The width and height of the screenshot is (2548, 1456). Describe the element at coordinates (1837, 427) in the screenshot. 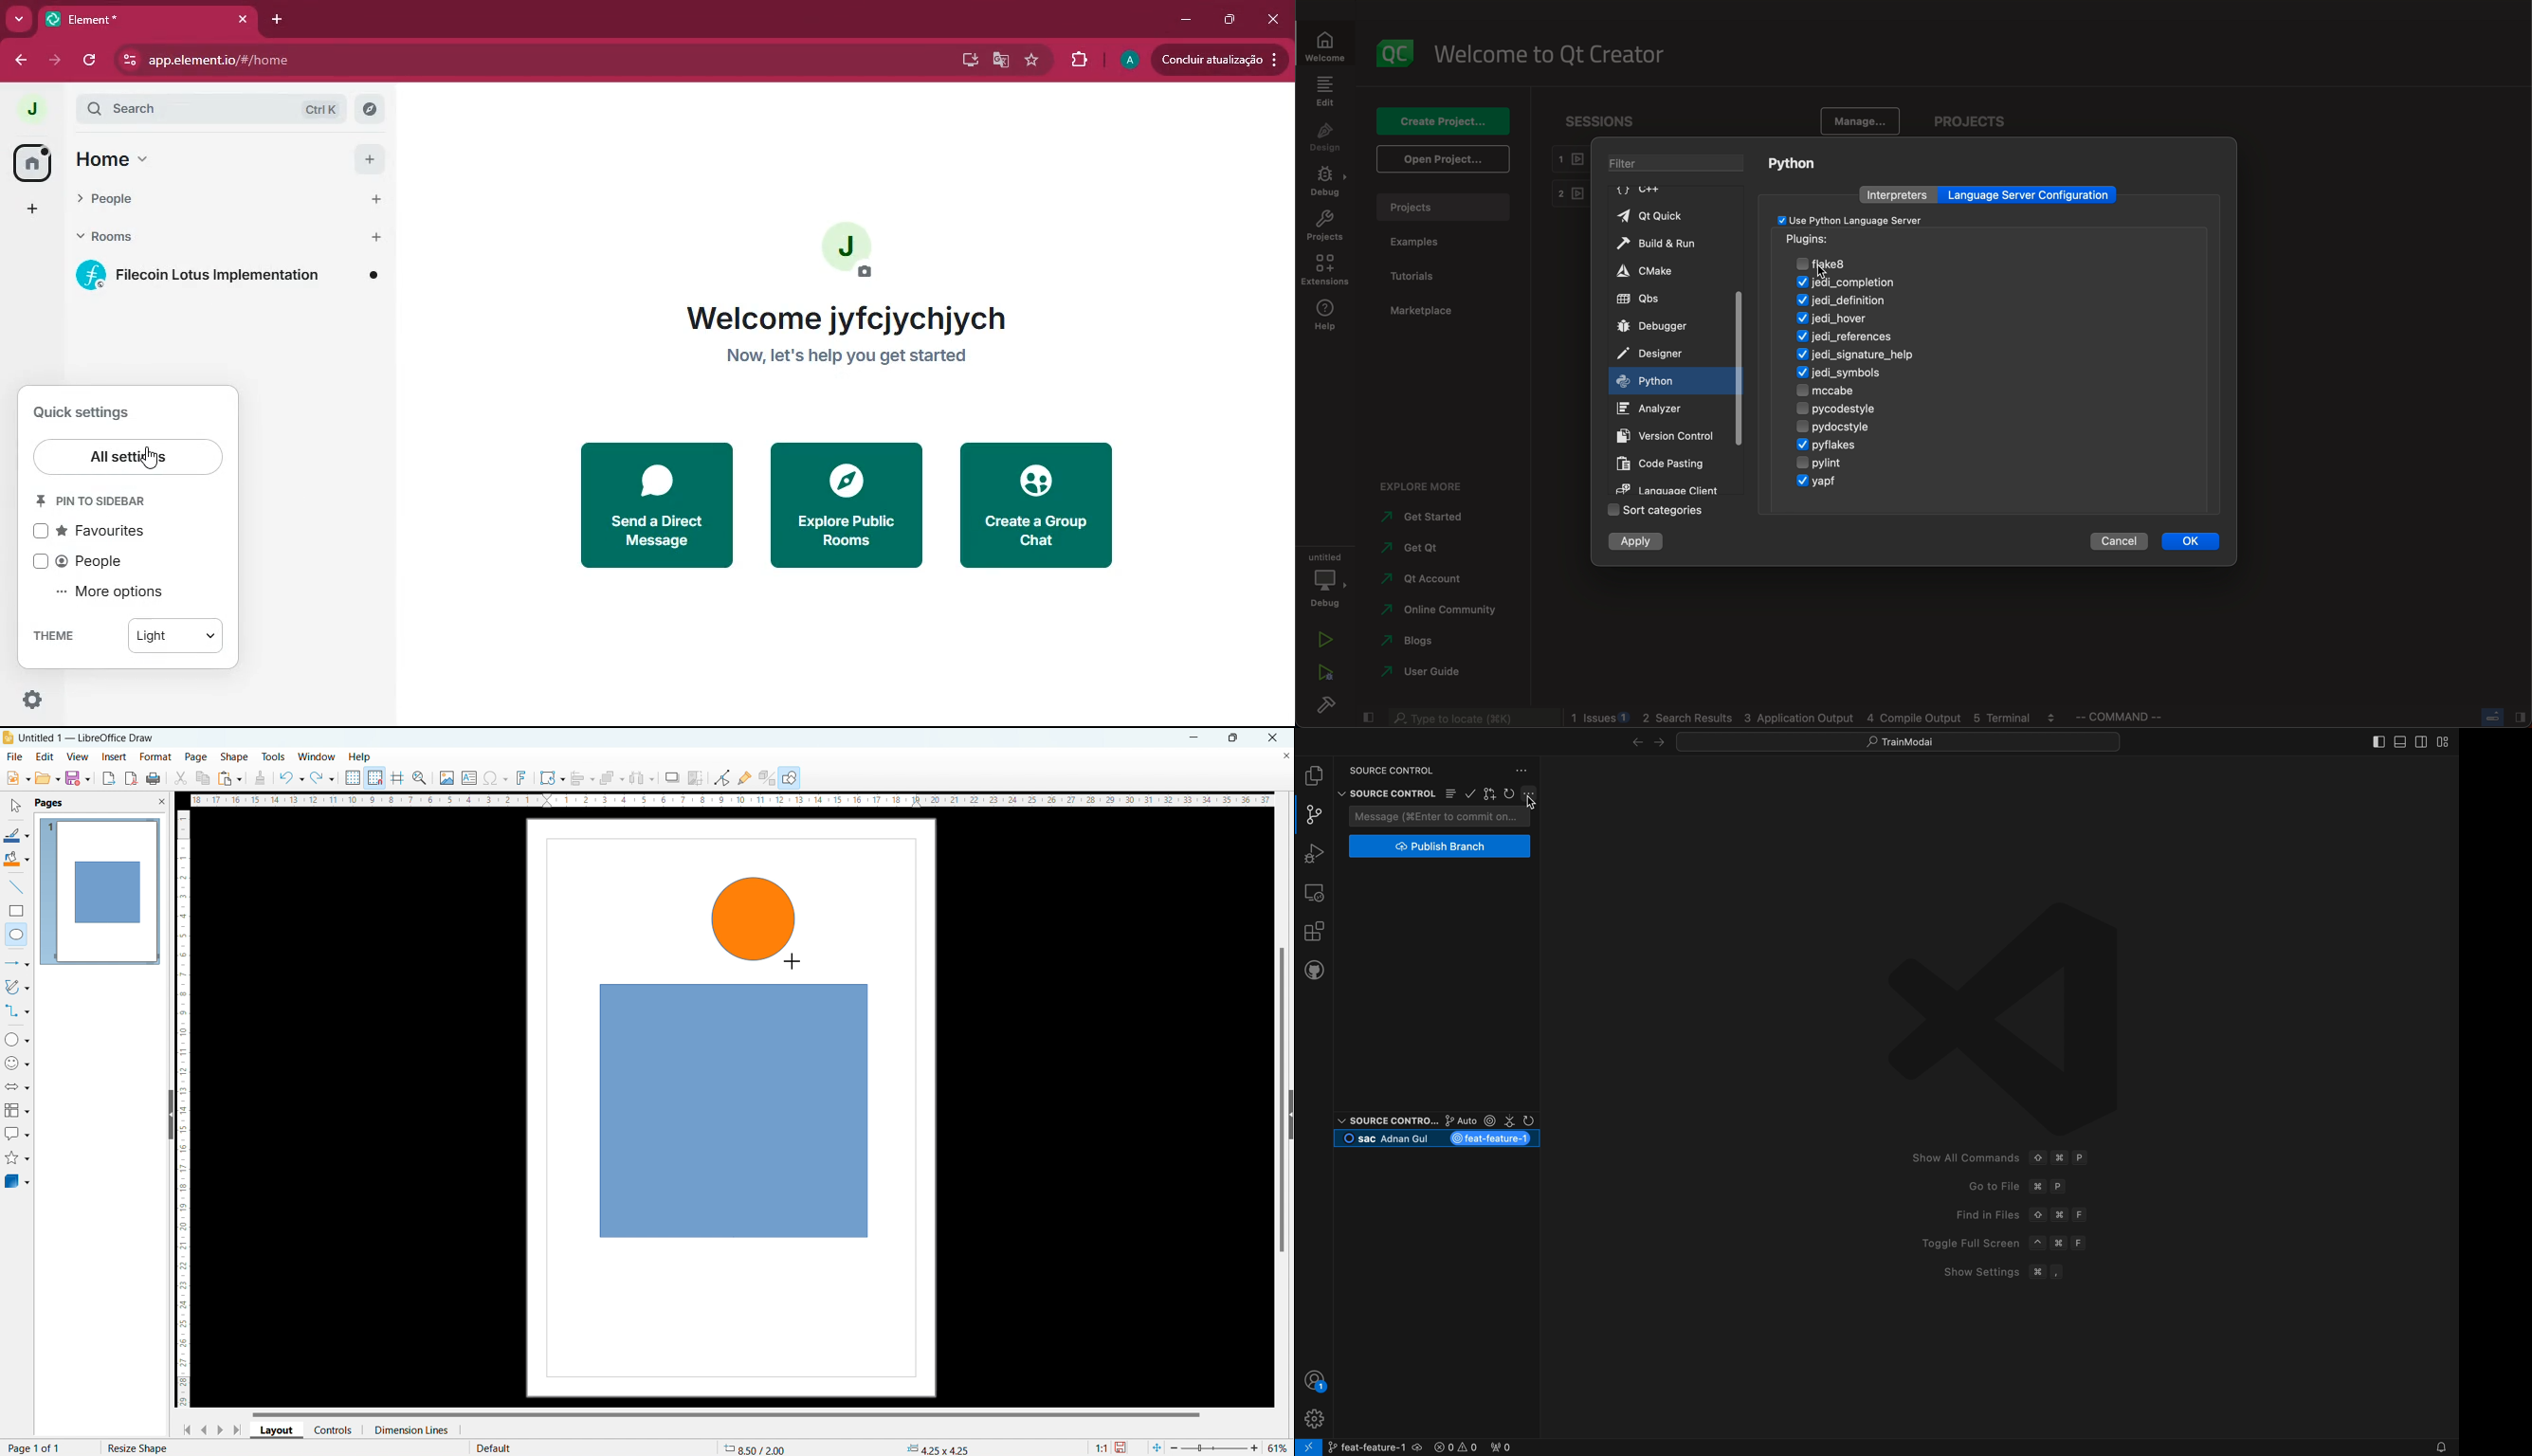

I see `pydocstyle` at that location.